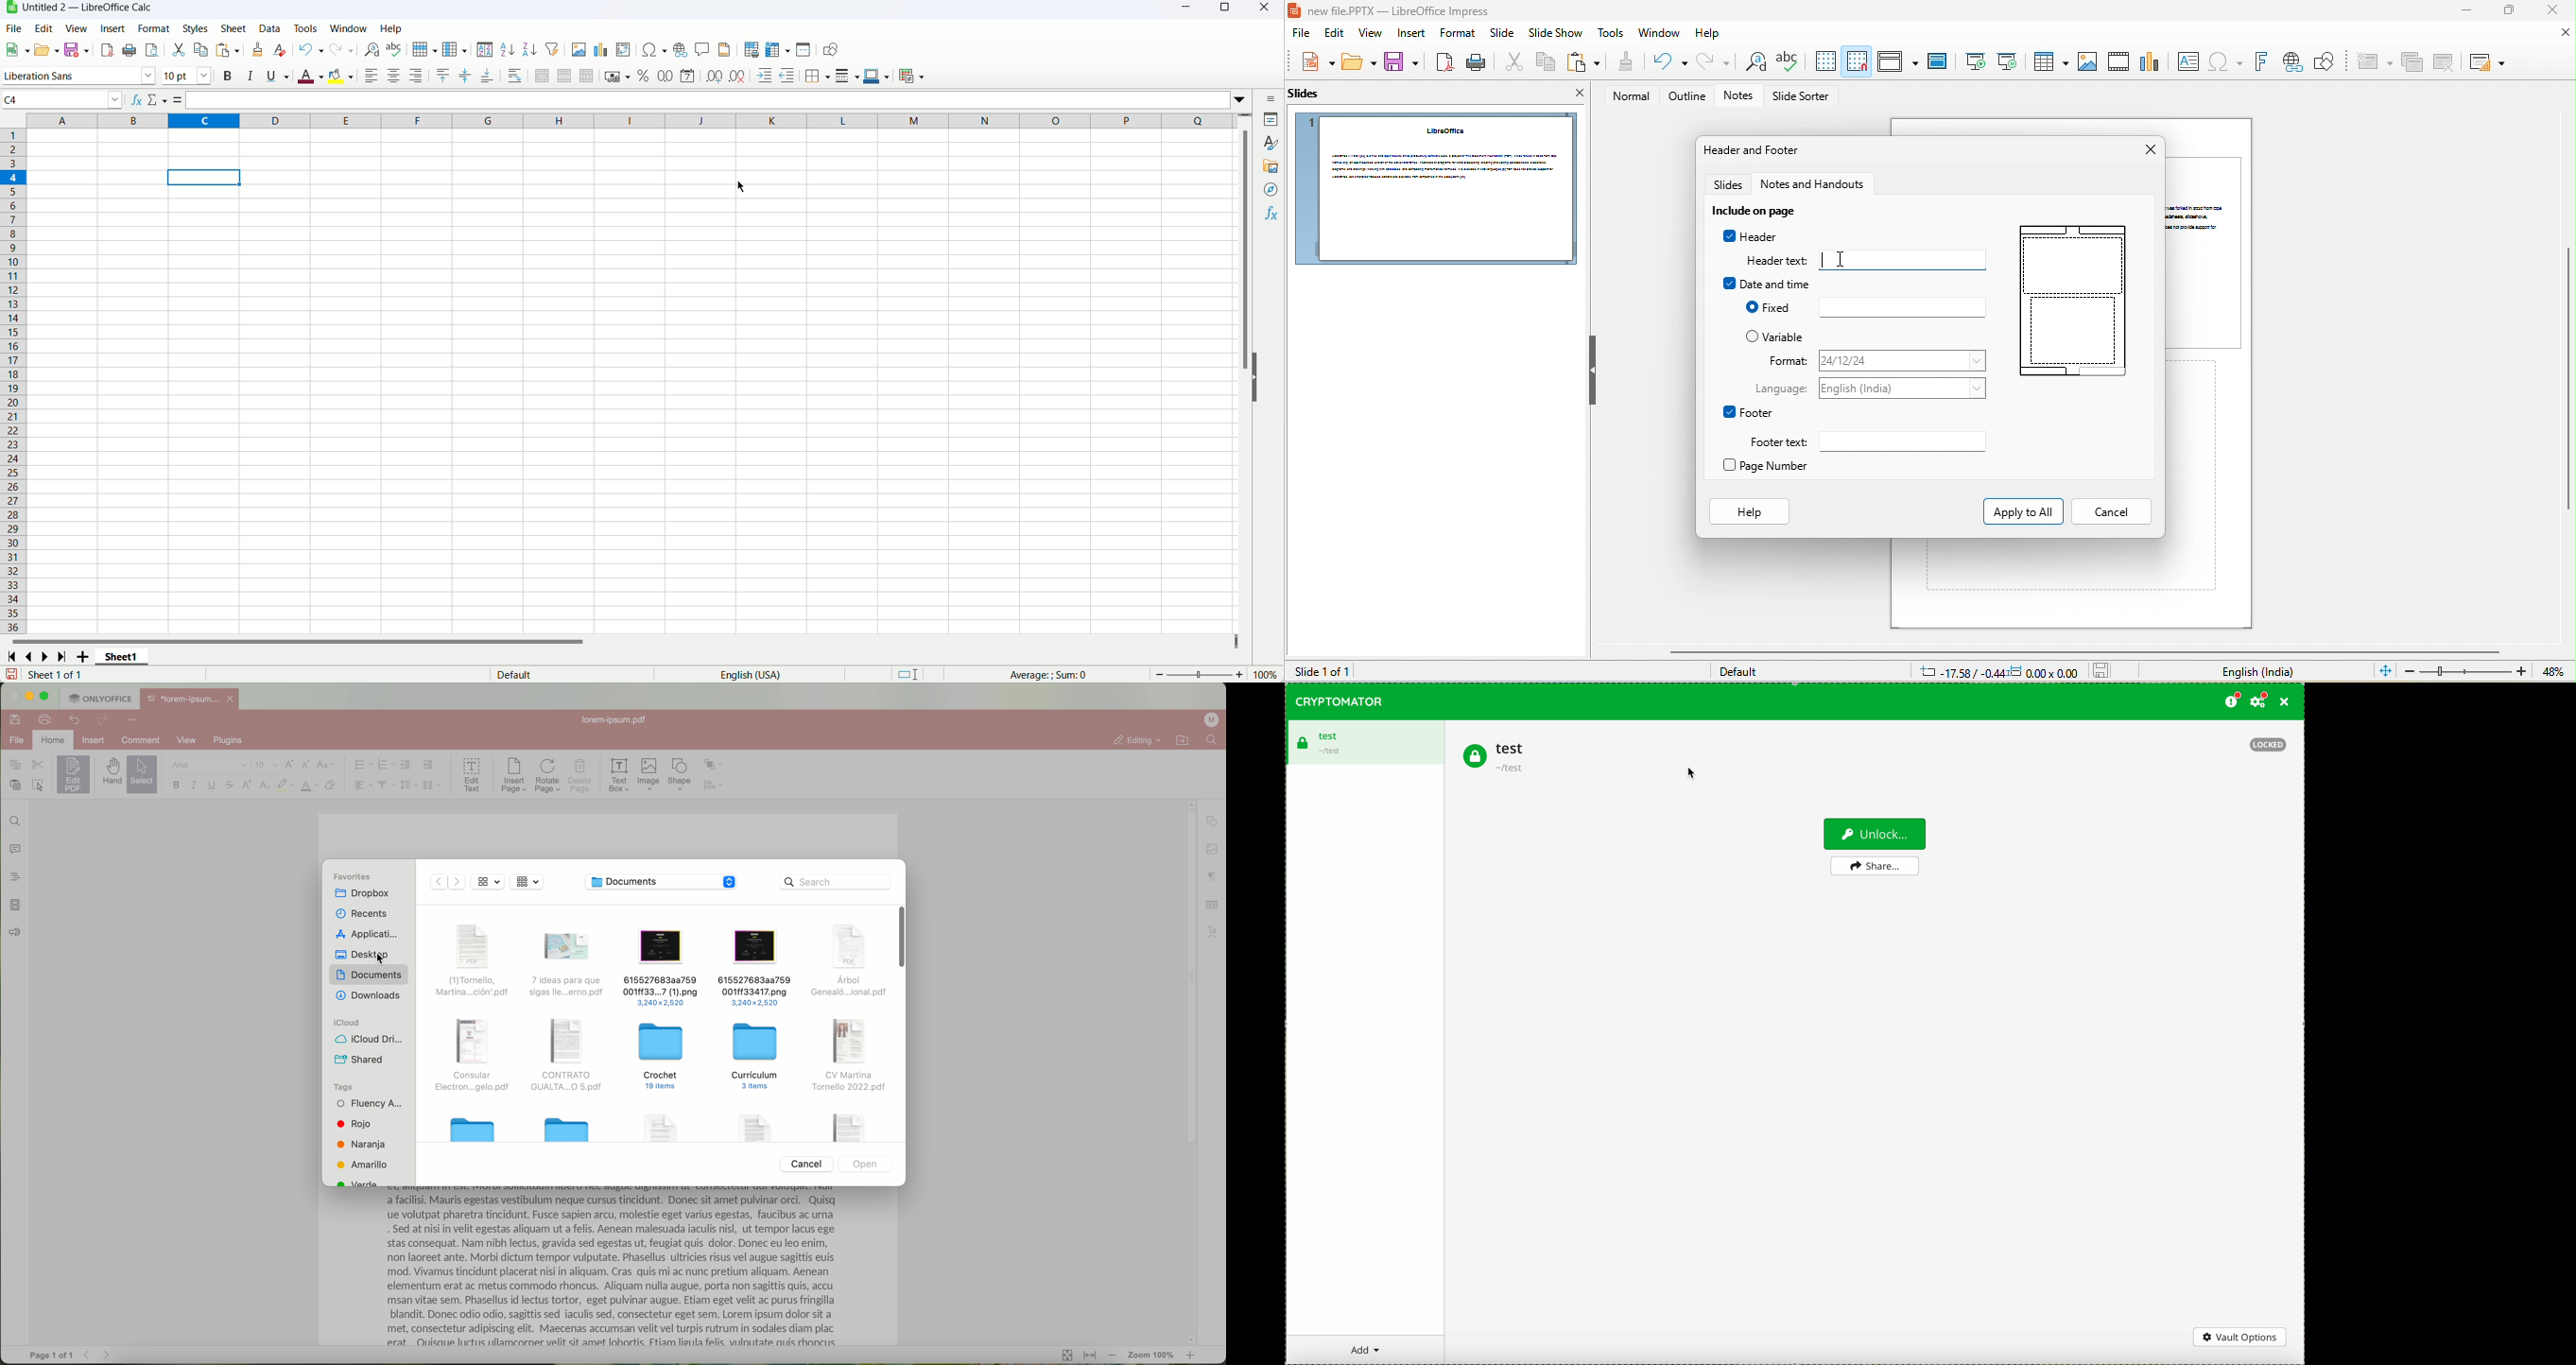 The image size is (2576, 1372). I want to click on Insert comment, so click(702, 48).